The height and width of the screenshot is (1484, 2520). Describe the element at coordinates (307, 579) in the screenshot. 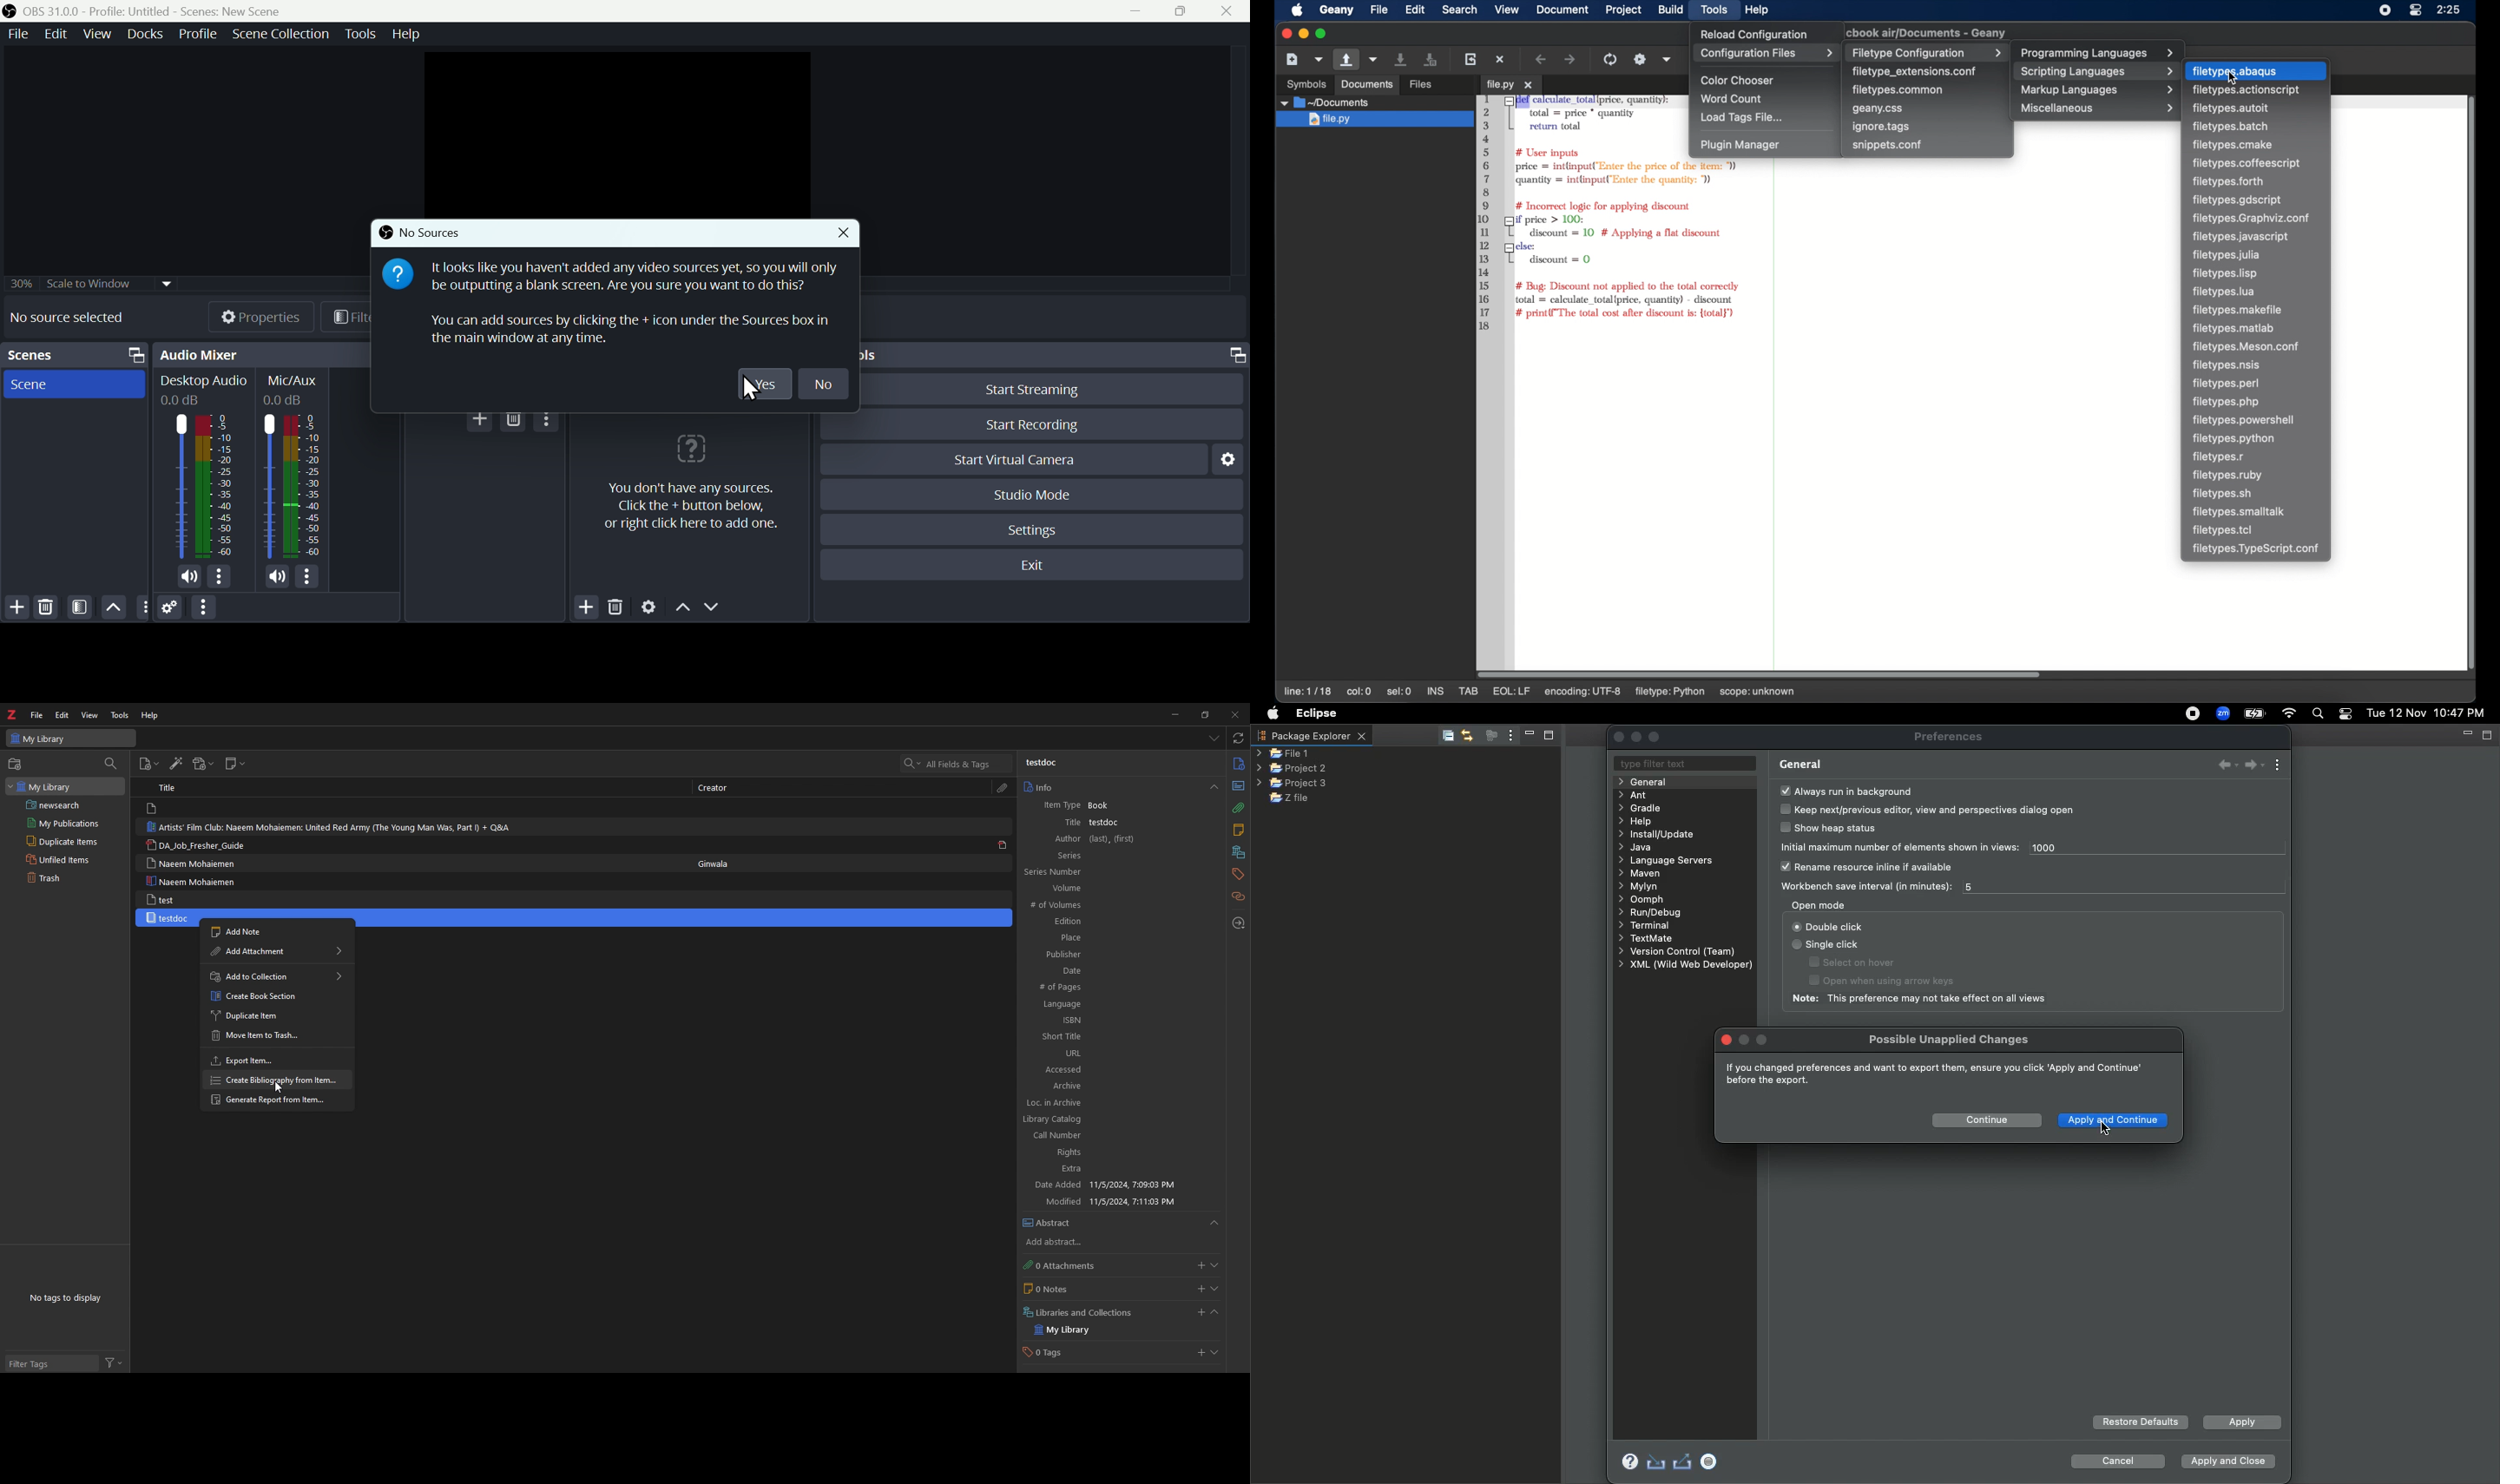

I see `menu bar` at that location.